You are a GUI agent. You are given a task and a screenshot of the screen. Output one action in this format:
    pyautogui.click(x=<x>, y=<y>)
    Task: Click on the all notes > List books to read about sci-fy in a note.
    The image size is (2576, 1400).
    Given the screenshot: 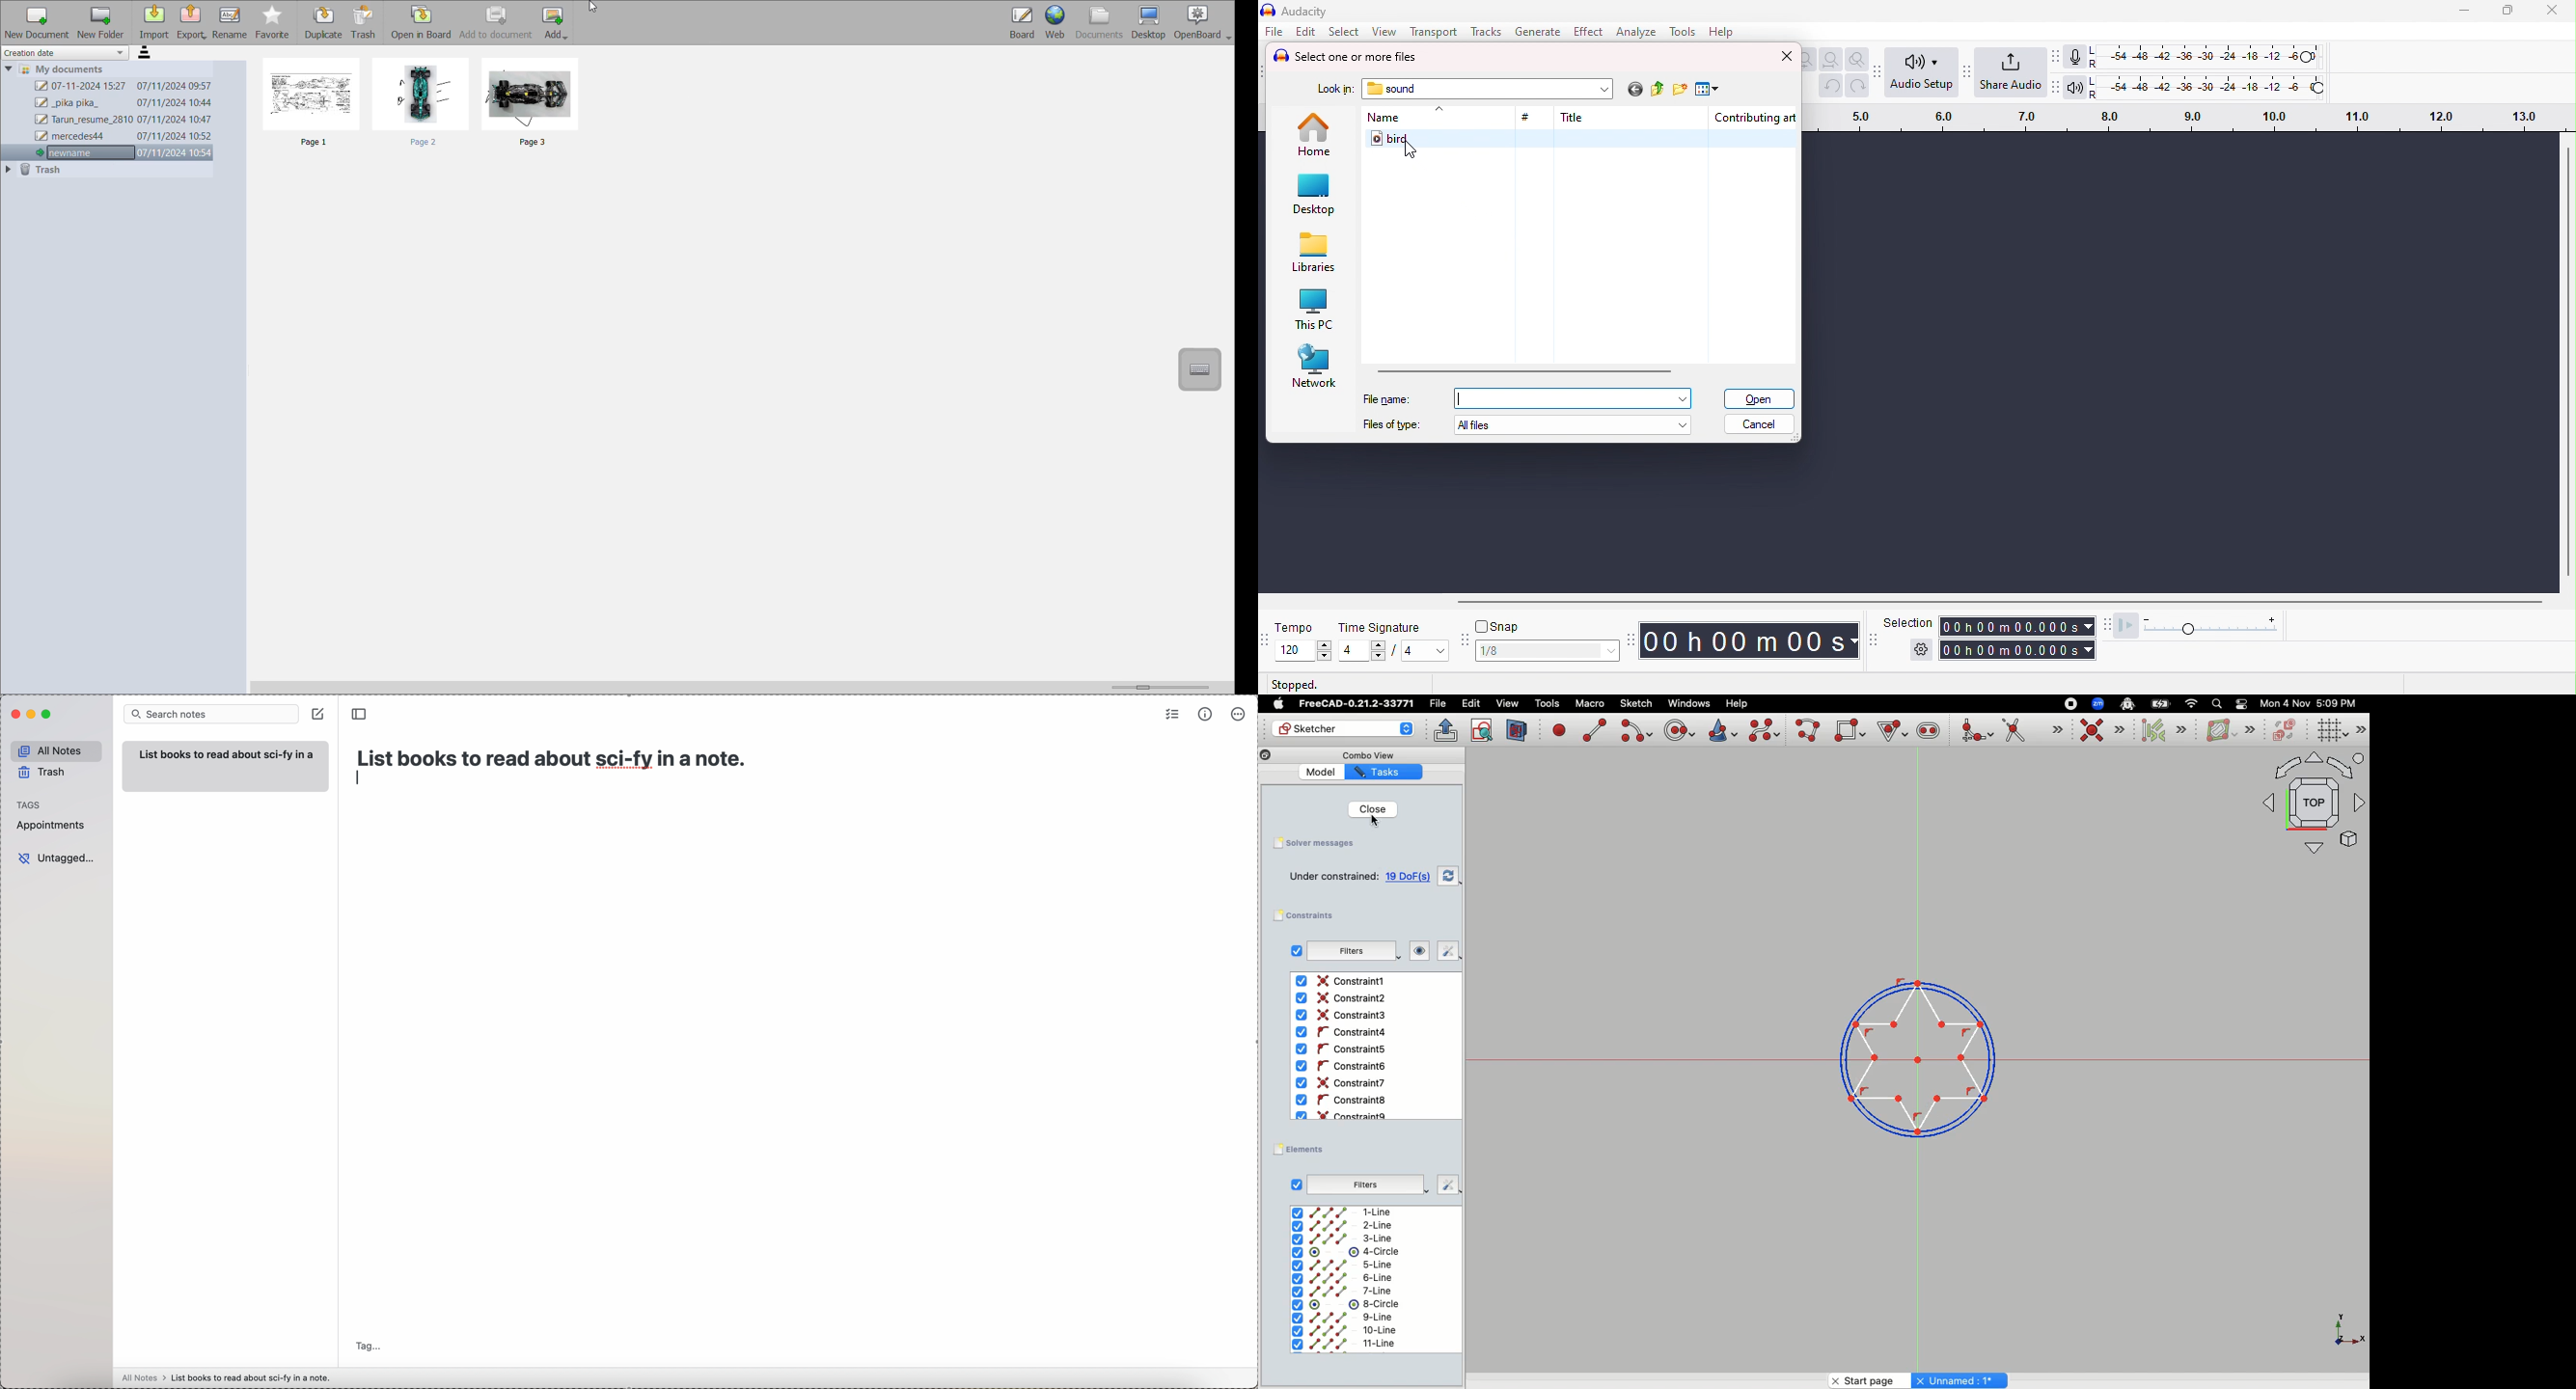 What is the action you would take?
    pyautogui.click(x=229, y=1377)
    